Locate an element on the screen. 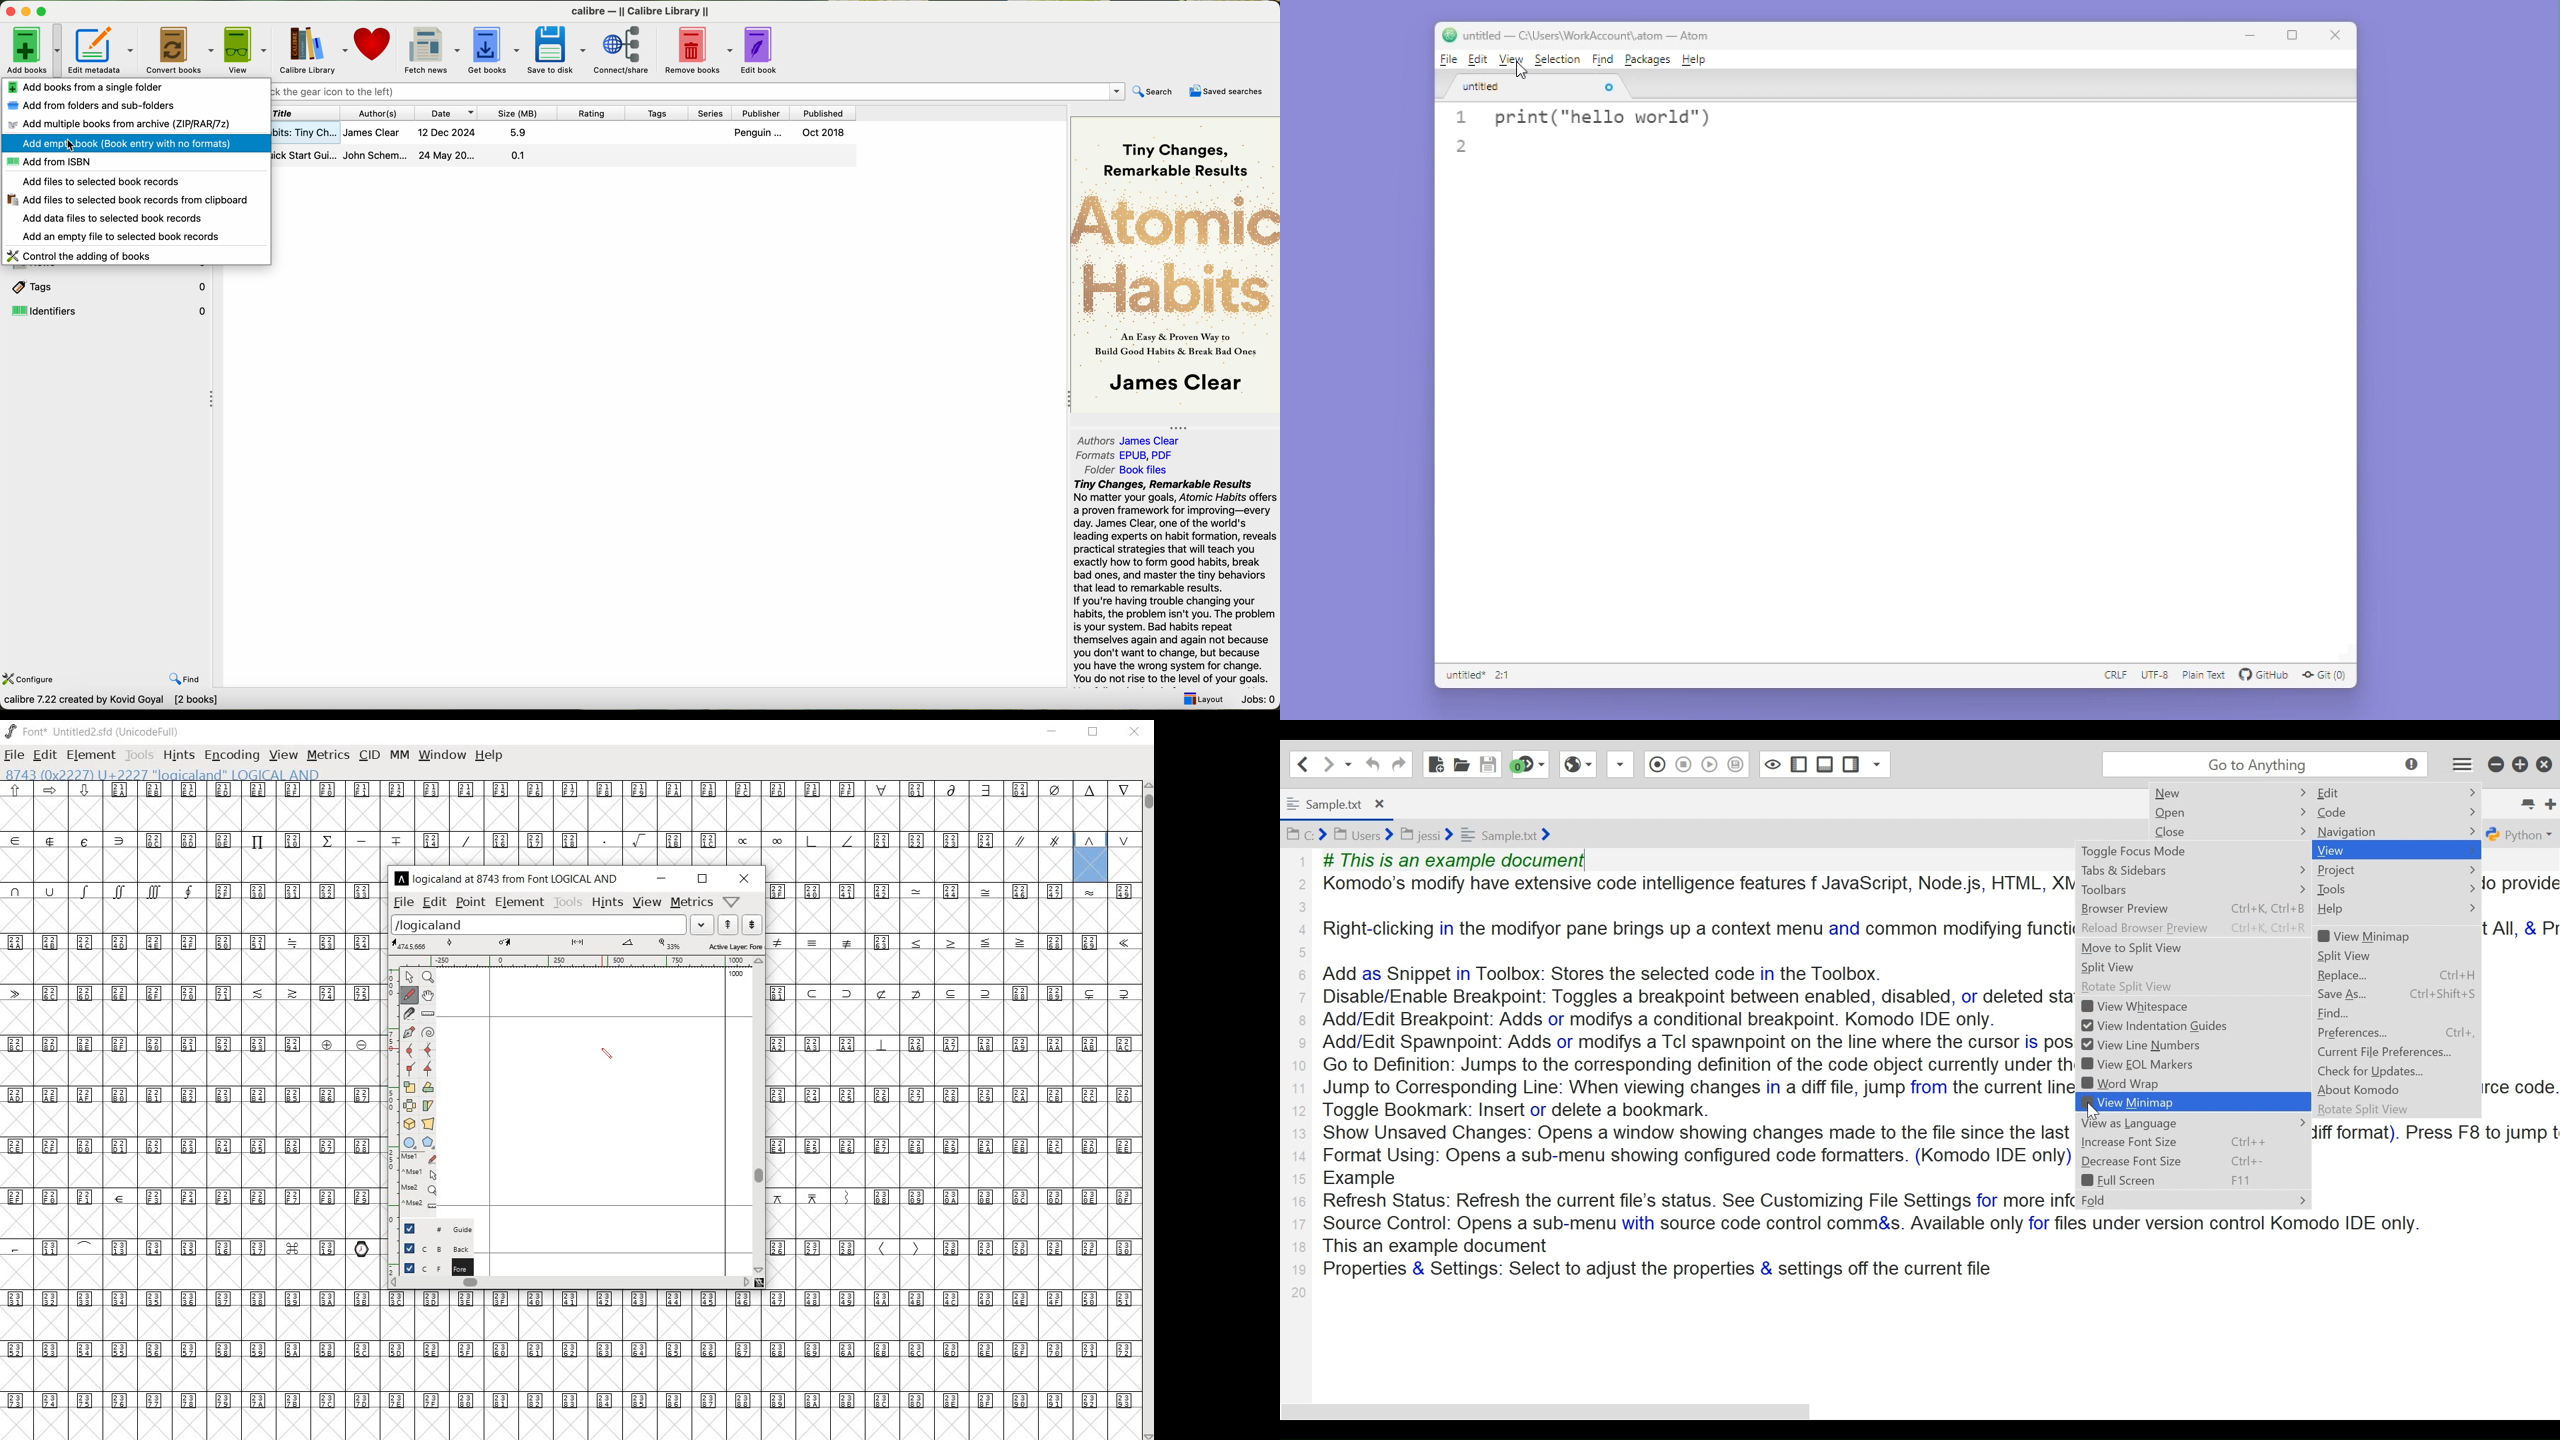  Rotate Split View is located at coordinates (2191, 987).